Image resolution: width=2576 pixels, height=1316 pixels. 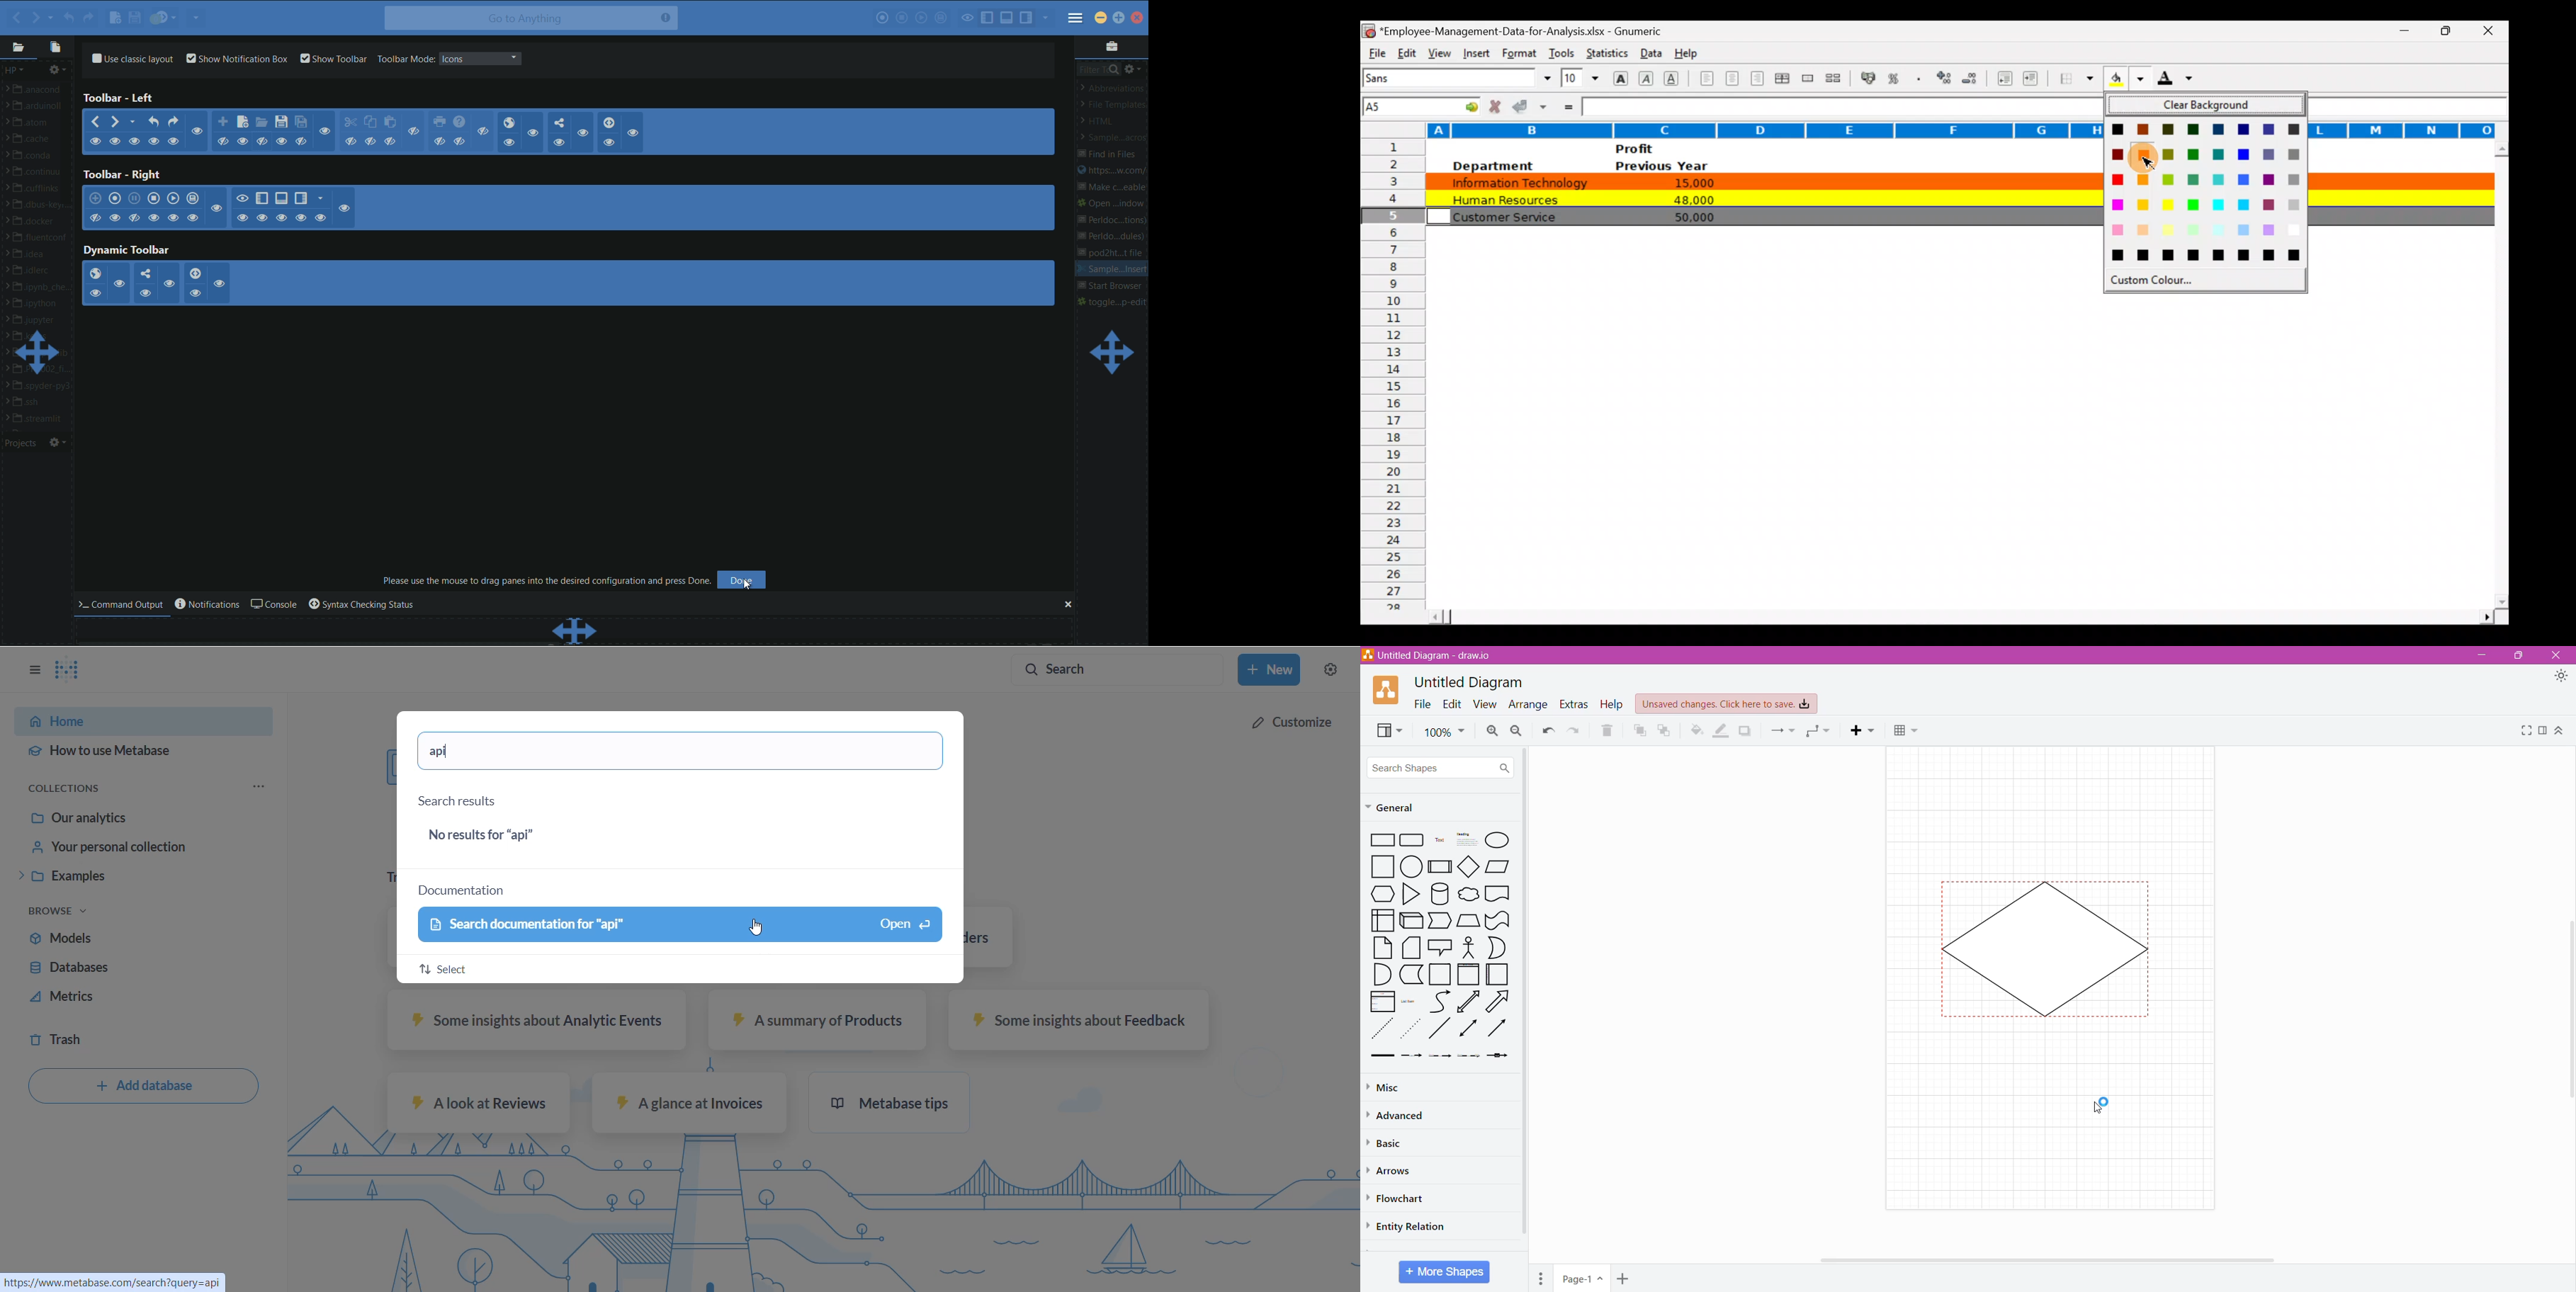 What do you see at coordinates (1561, 50) in the screenshot?
I see `Tools` at bounding box center [1561, 50].